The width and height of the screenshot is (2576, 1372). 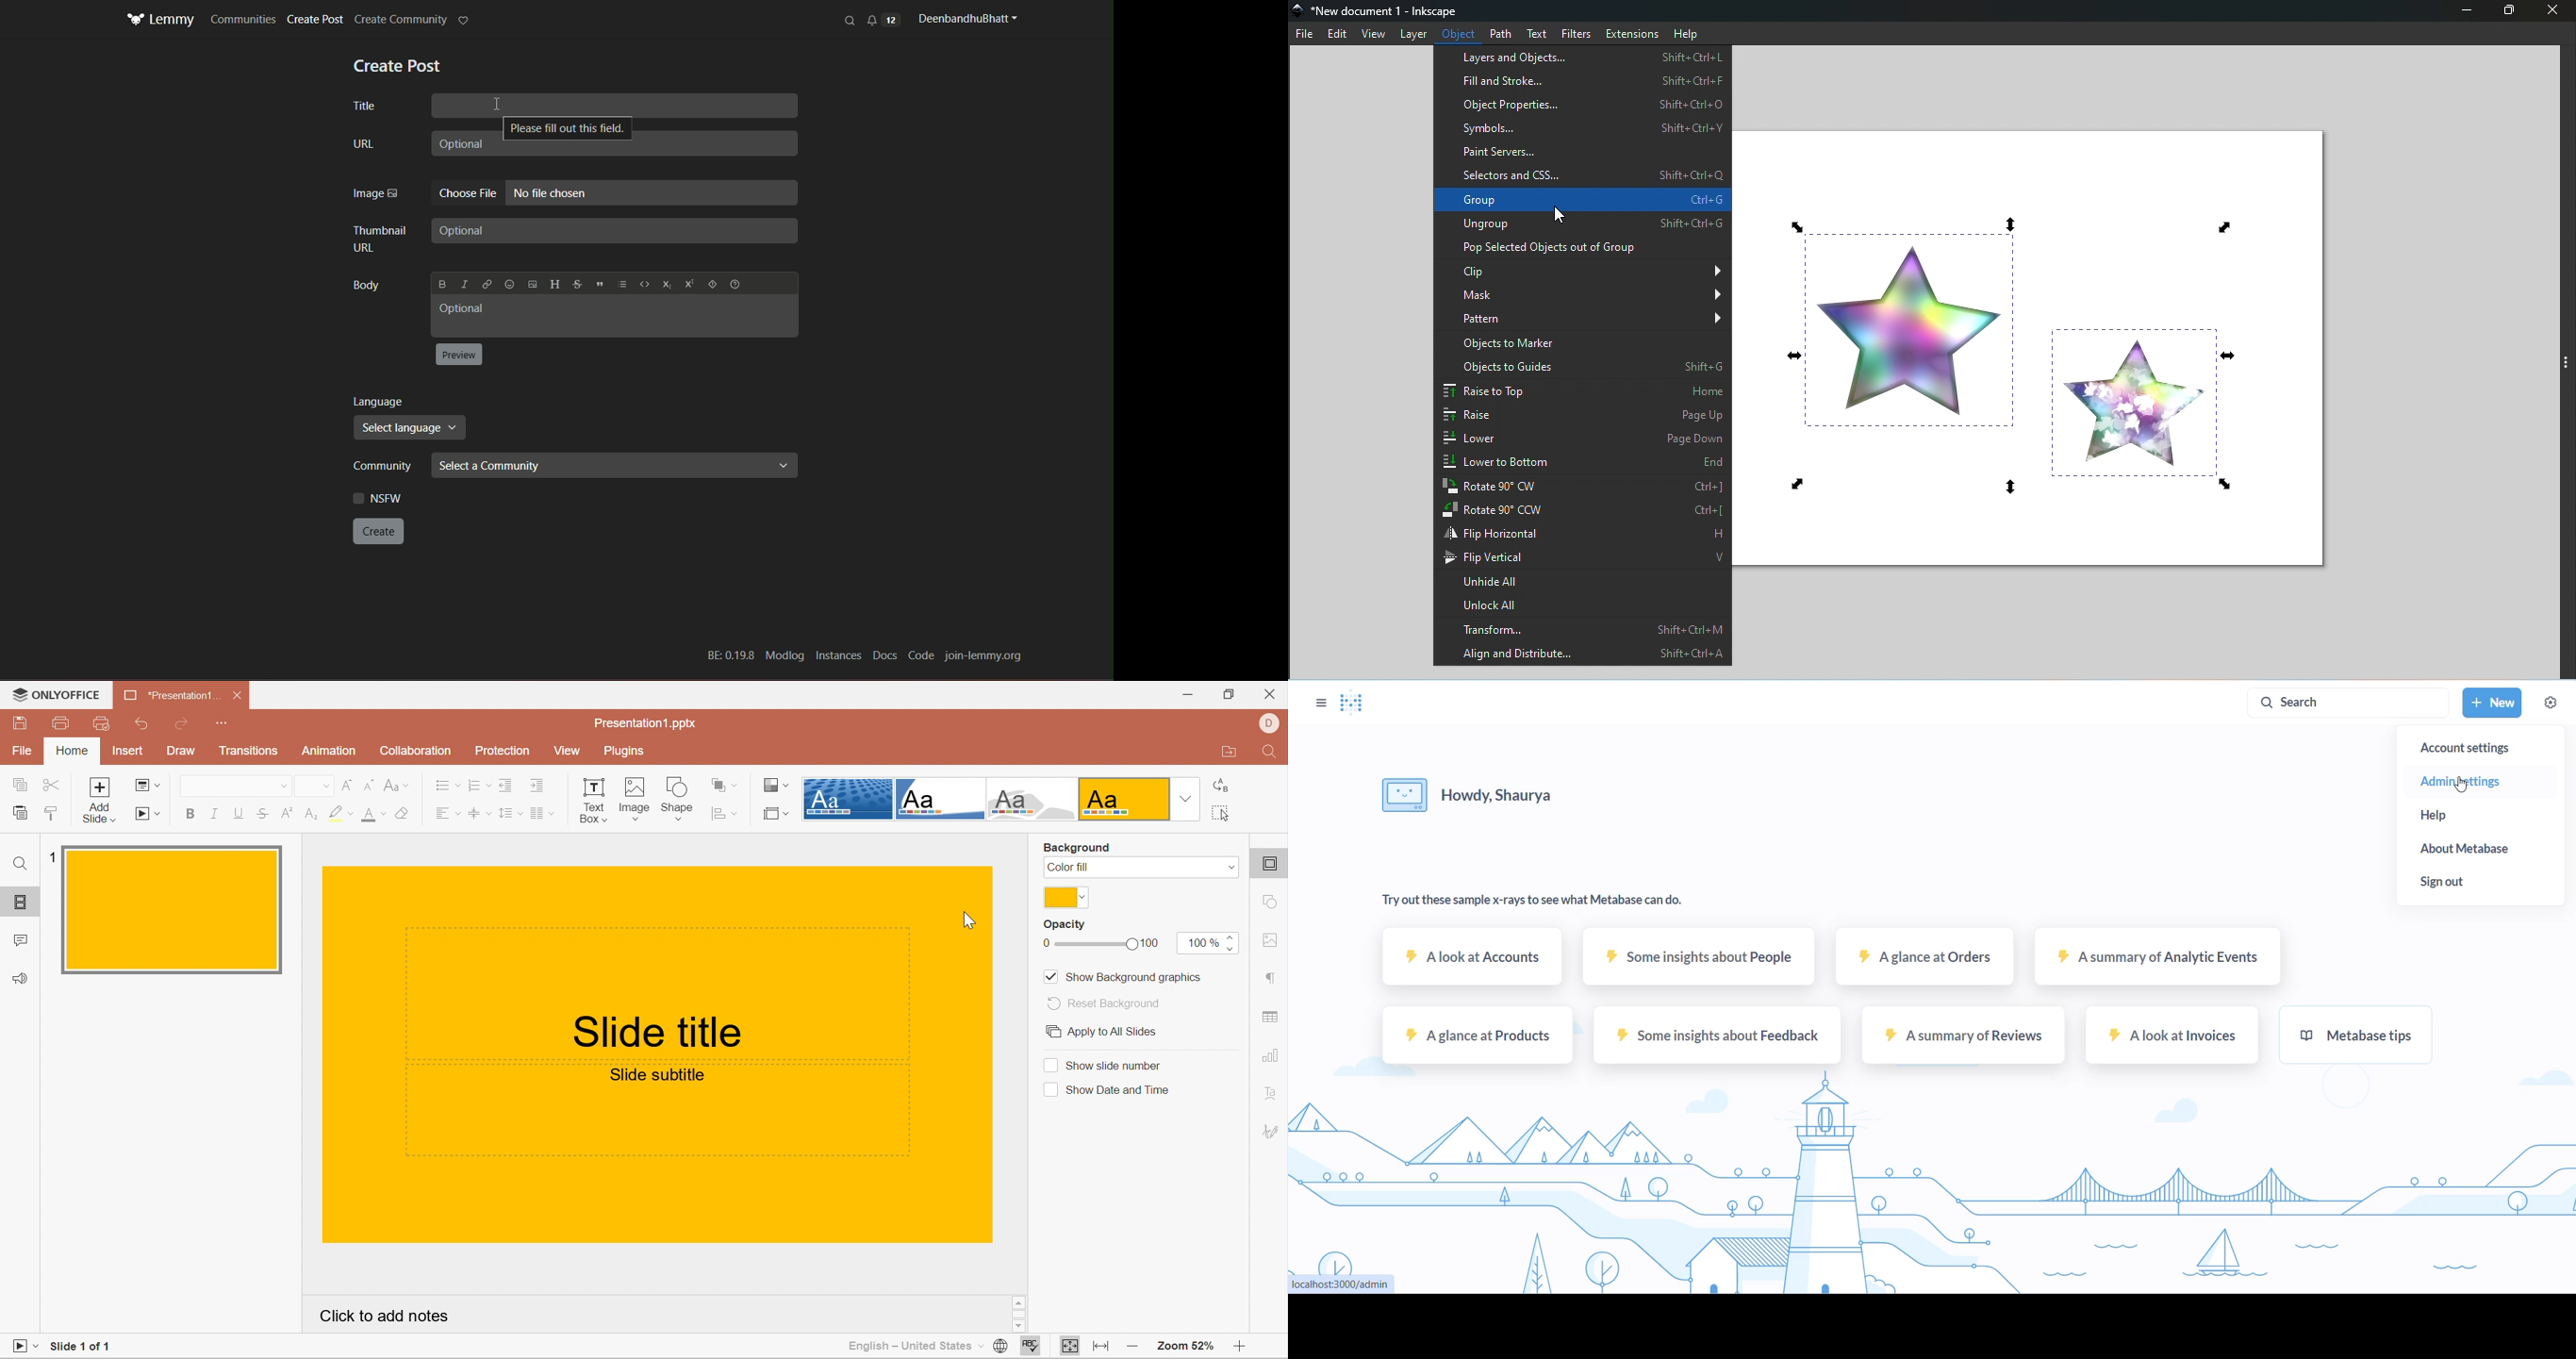 What do you see at coordinates (479, 786) in the screenshot?
I see `Numbering` at bounding box center [479, 786].